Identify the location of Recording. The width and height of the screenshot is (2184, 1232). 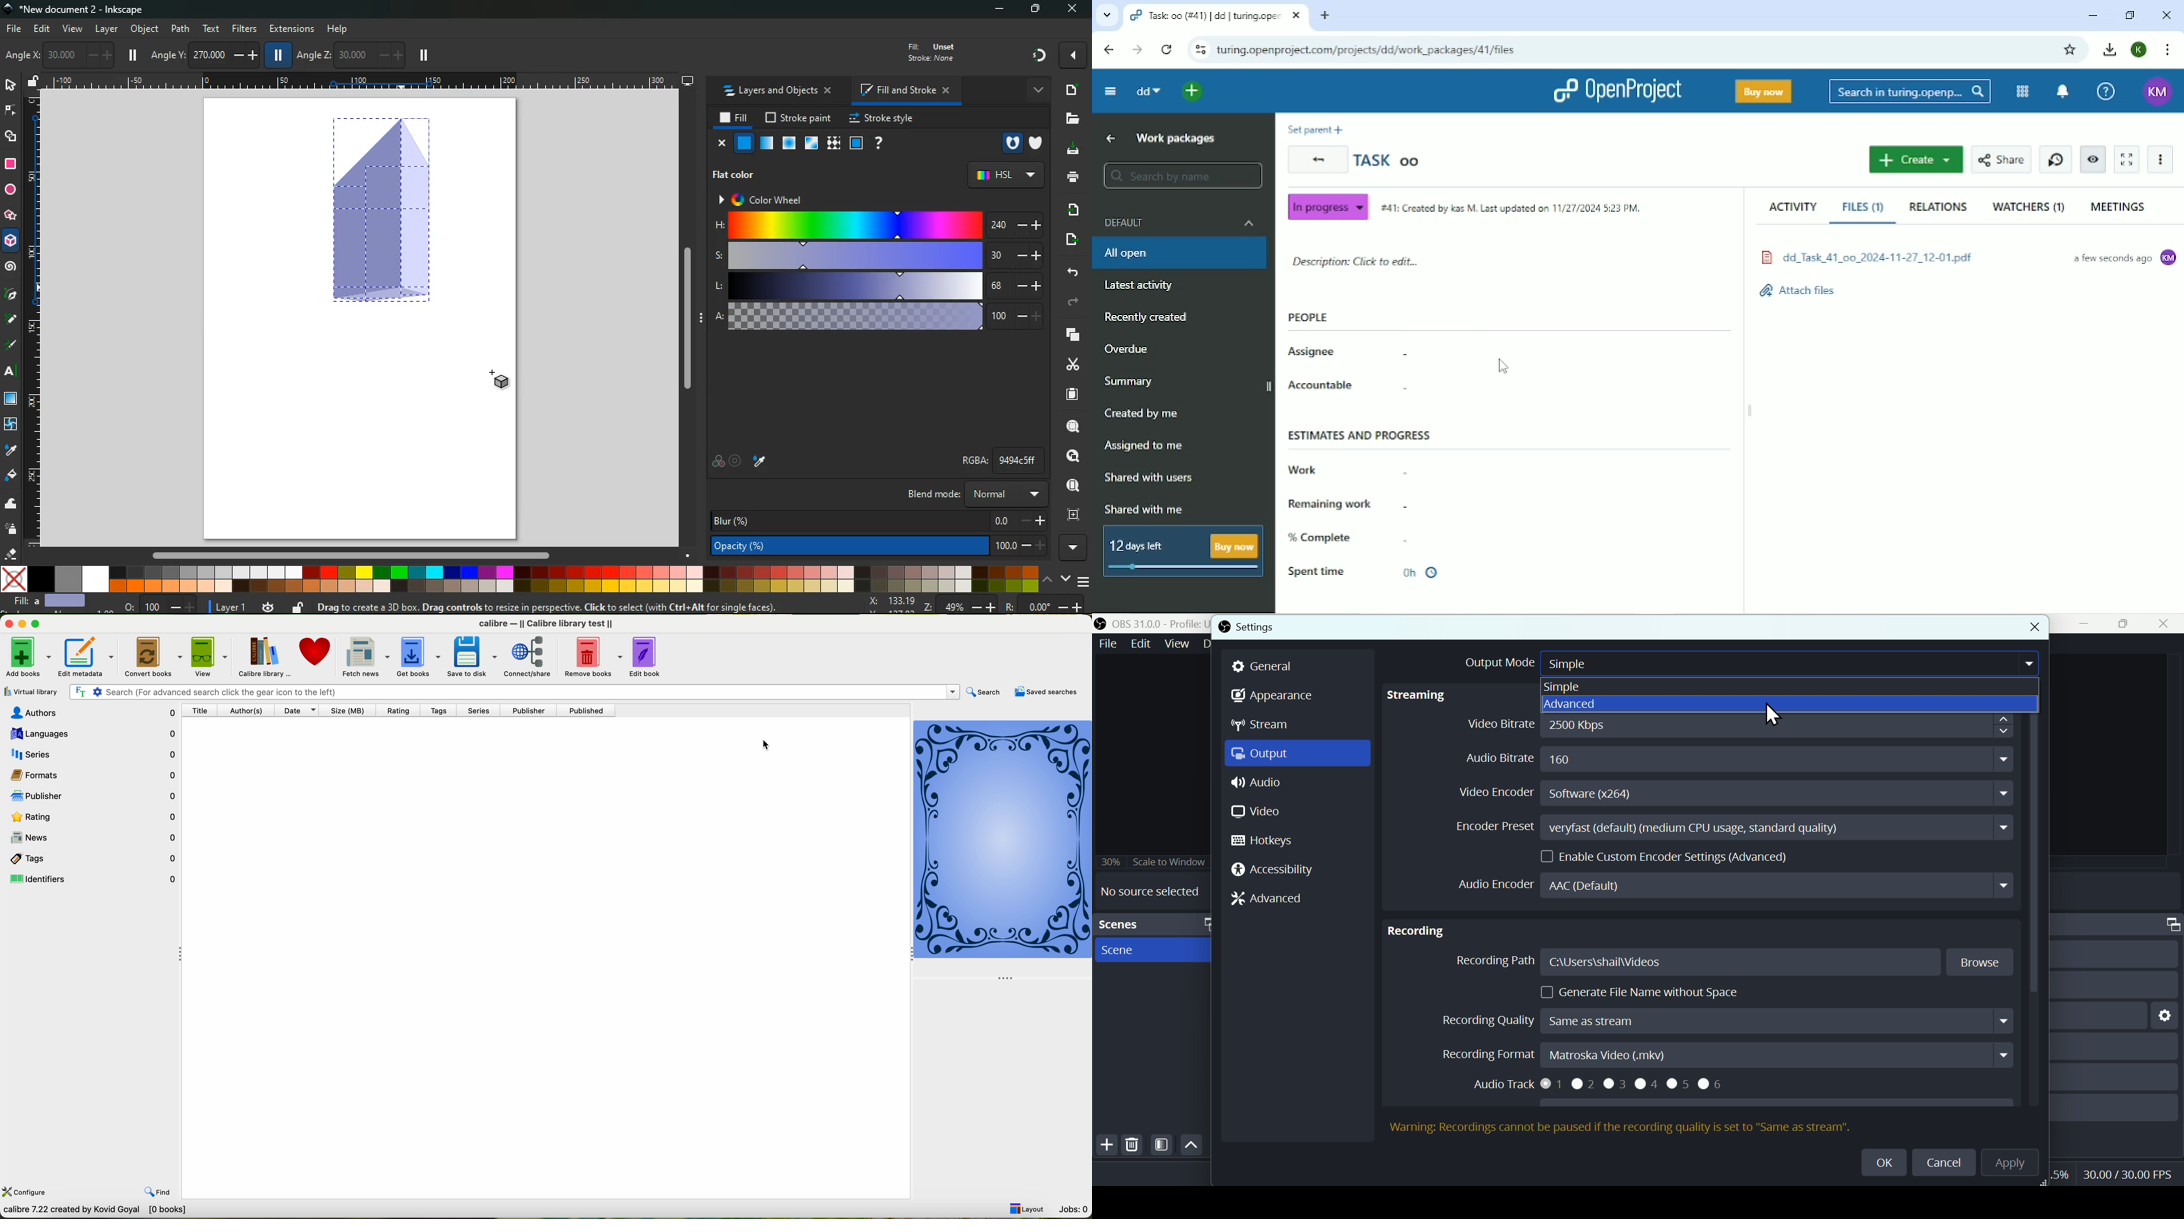
(1418, 931).